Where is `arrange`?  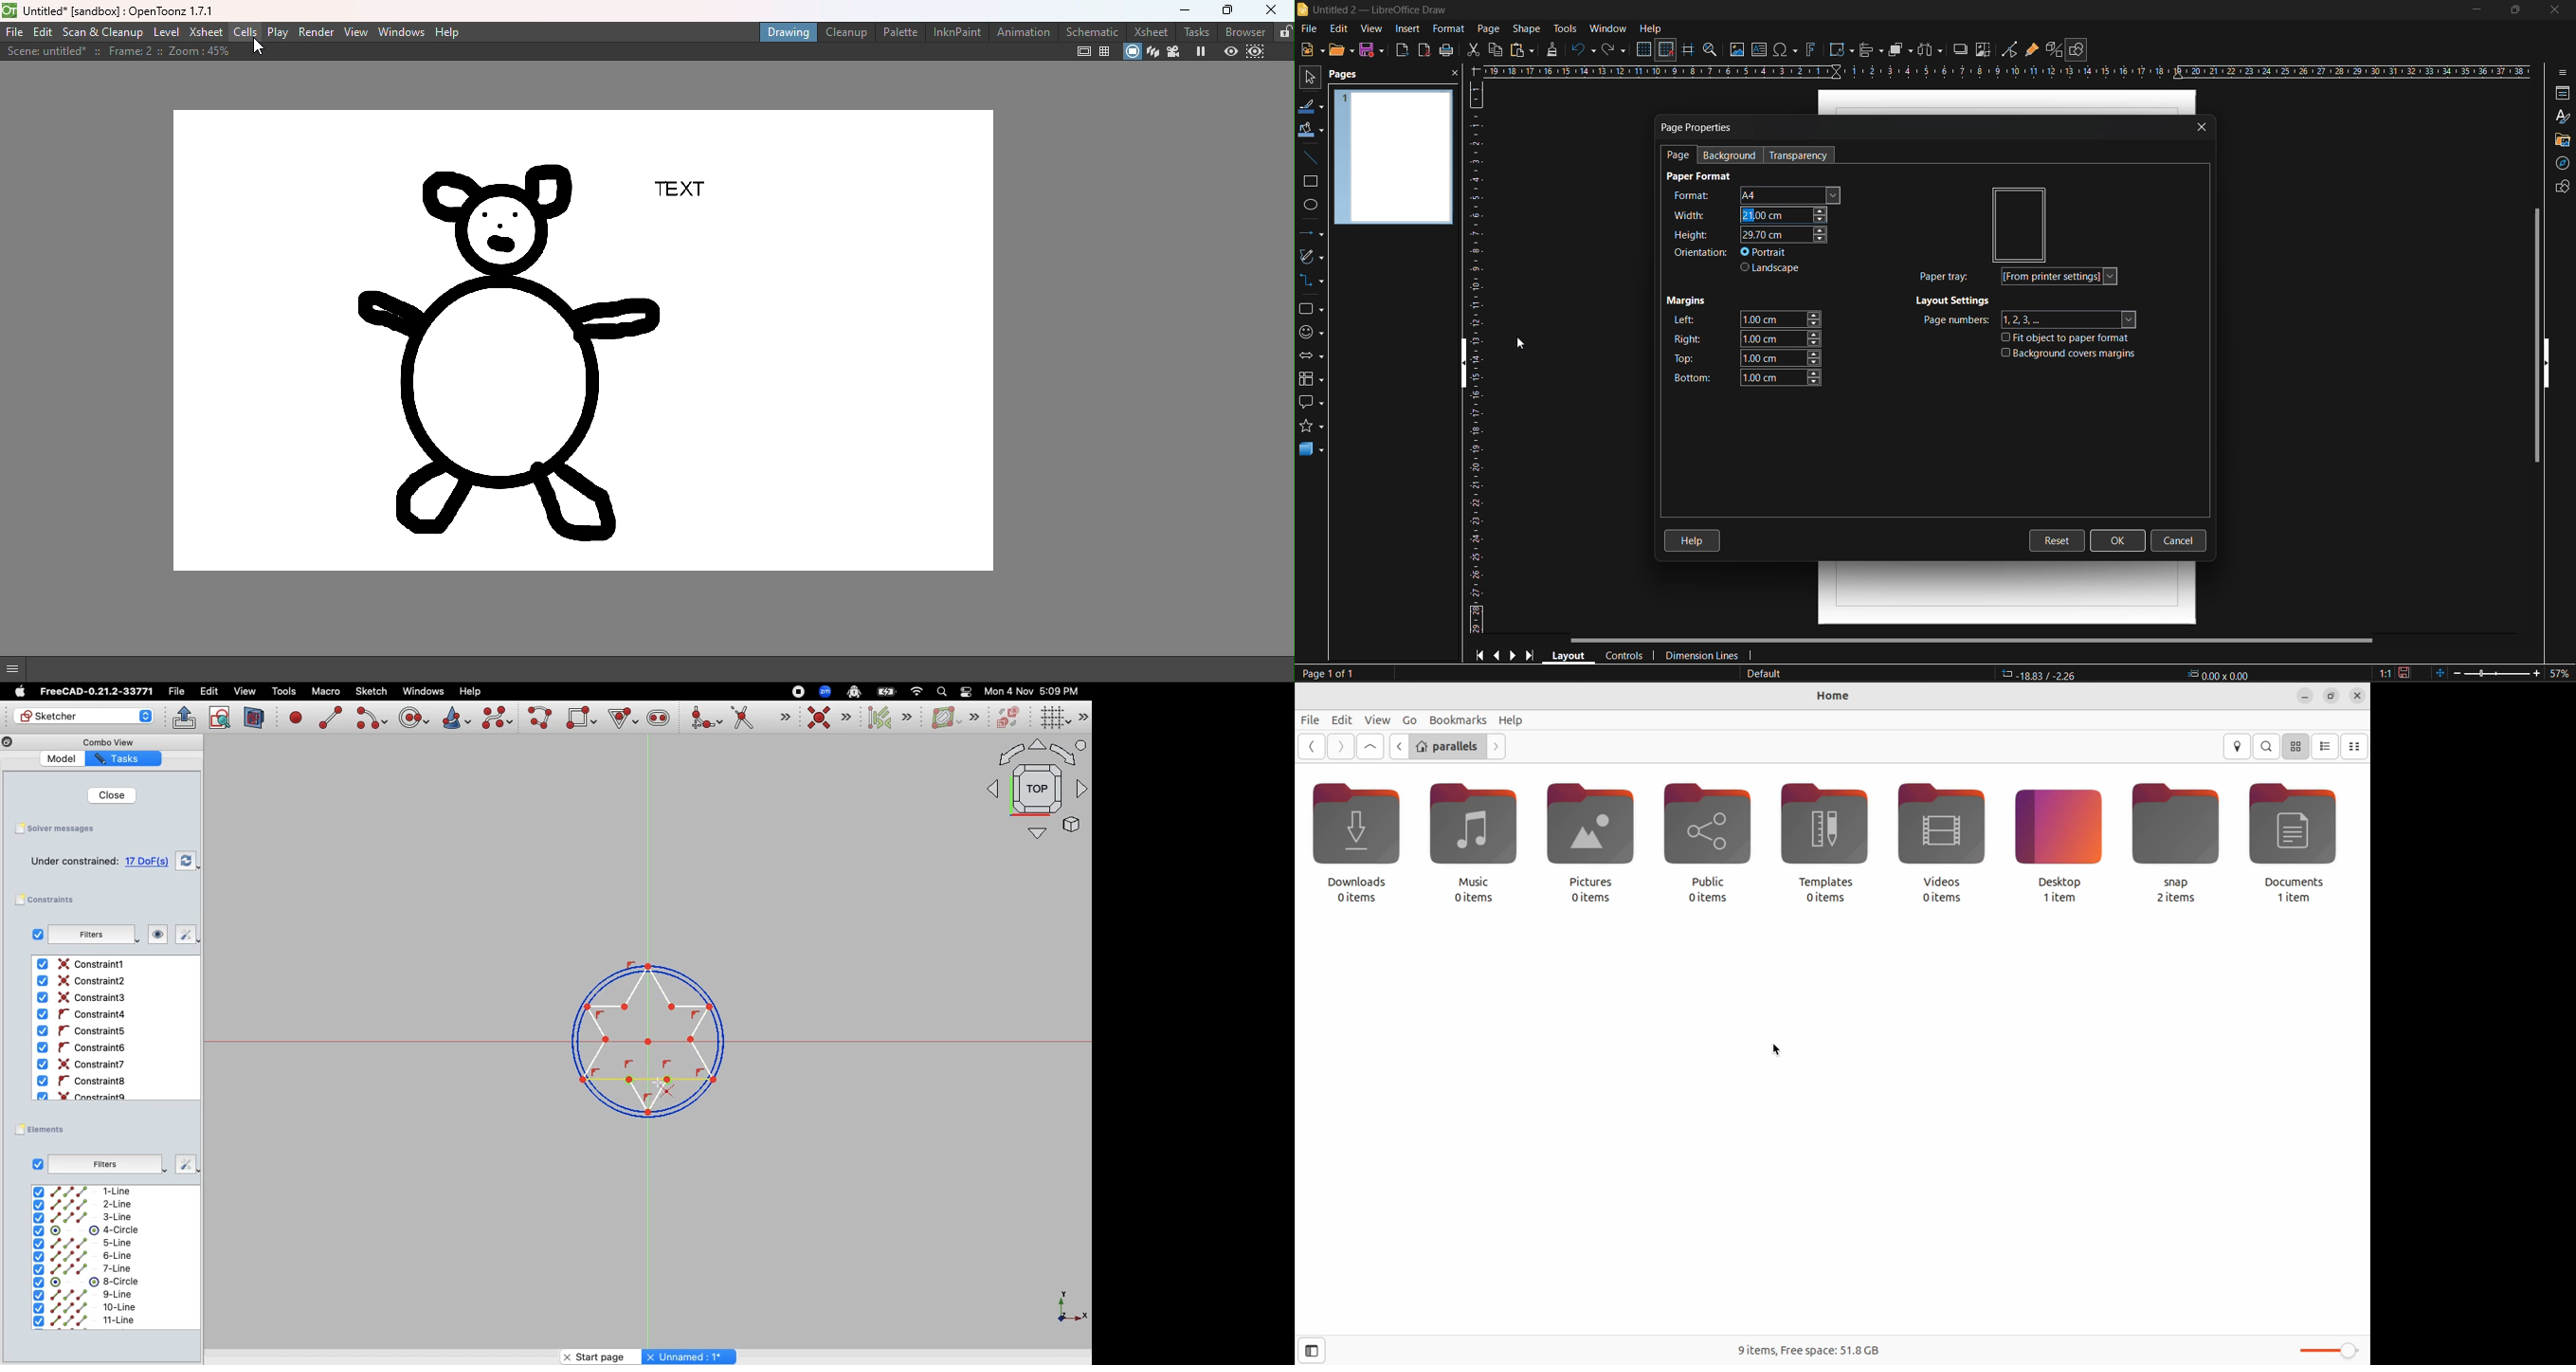 arrange is located at coordinates (1902, 50).